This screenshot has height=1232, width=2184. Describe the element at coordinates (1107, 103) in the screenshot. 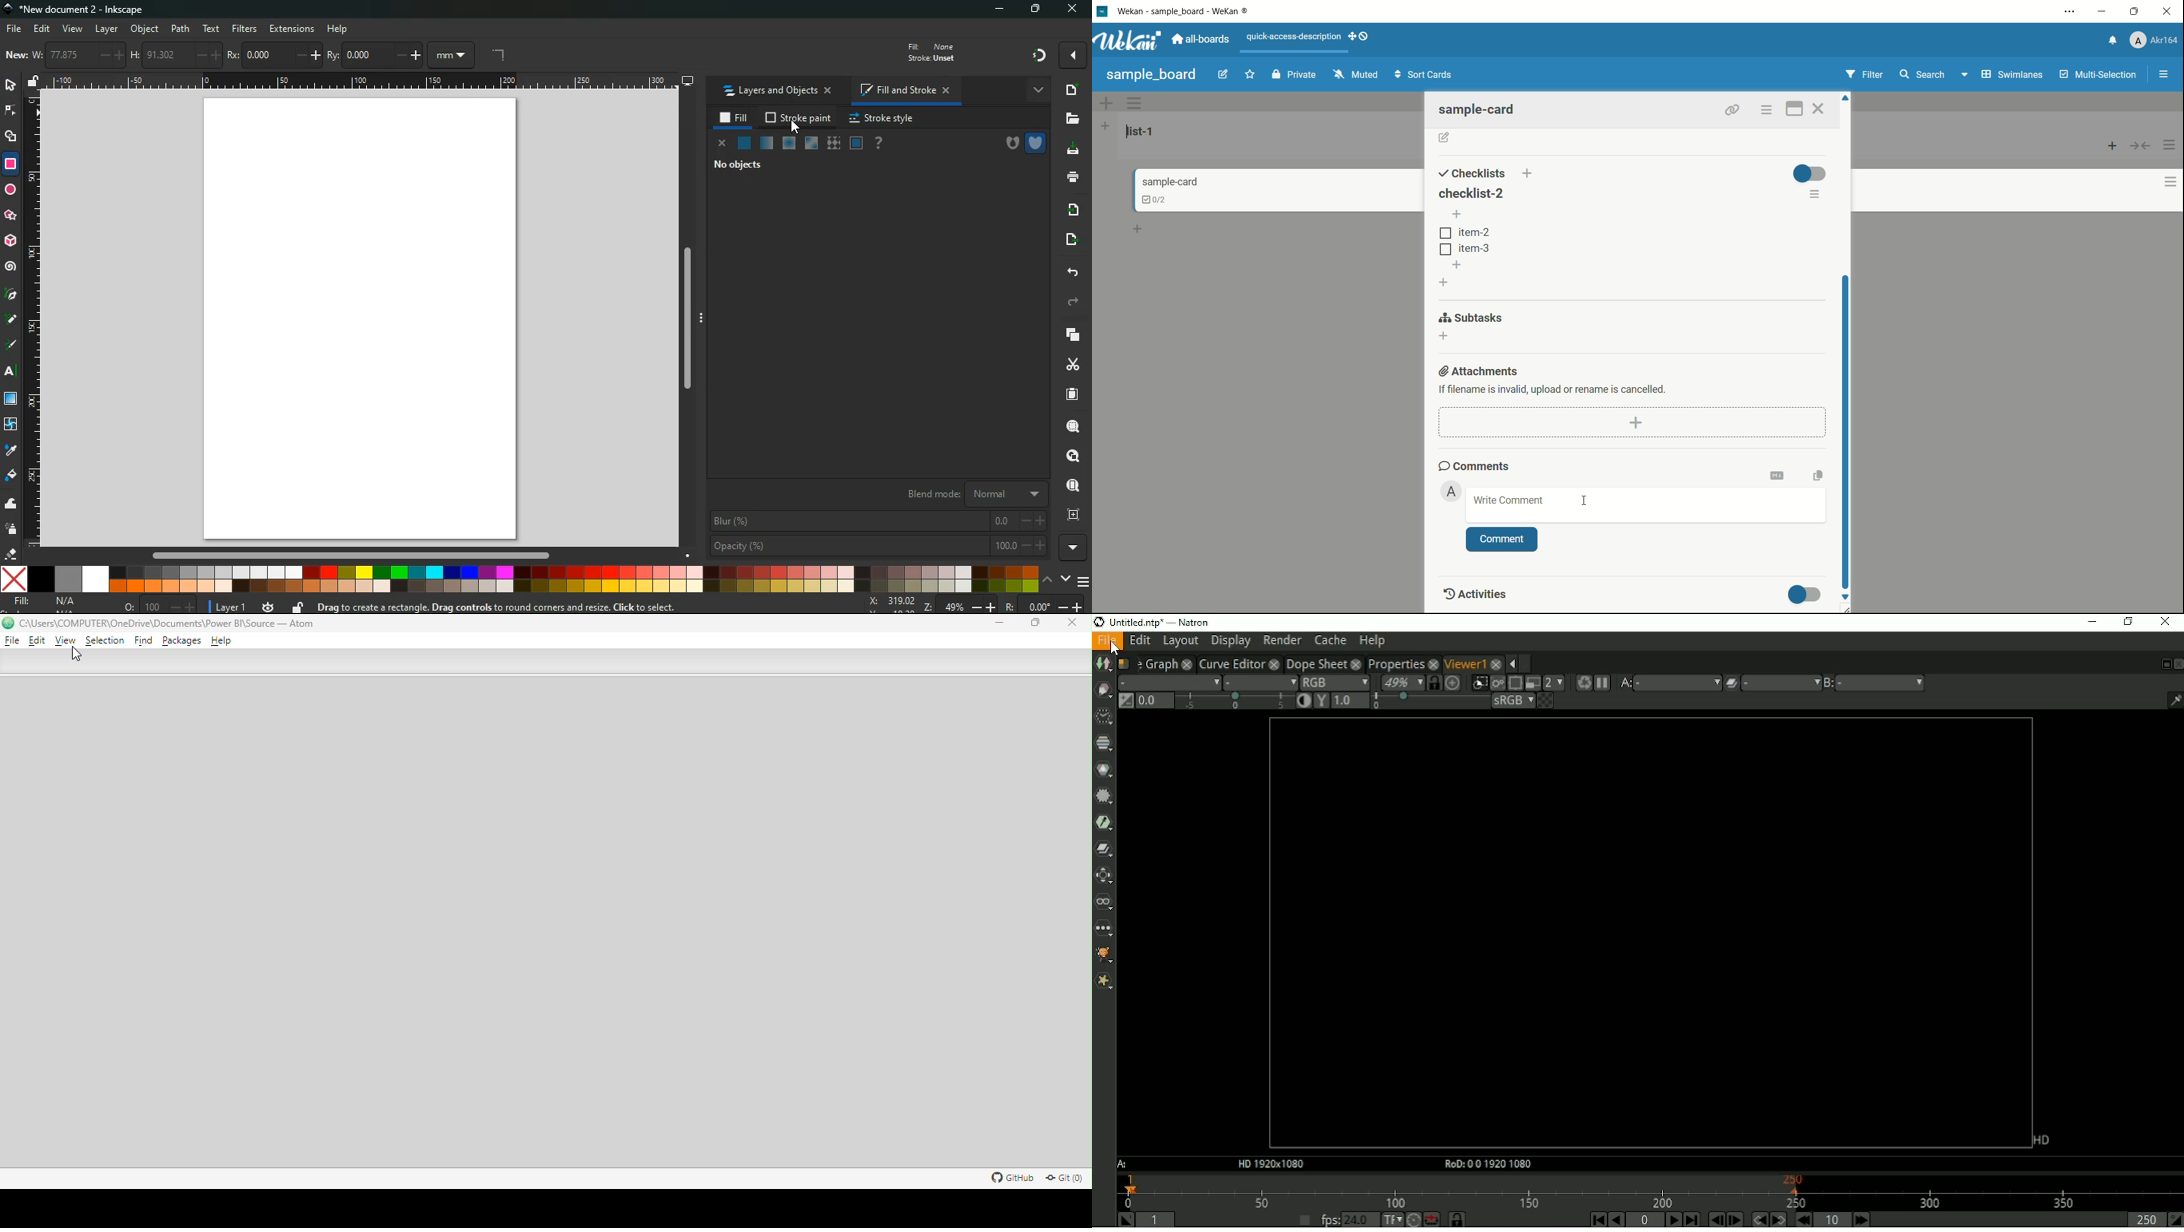

I see `add swimlane` at that location.